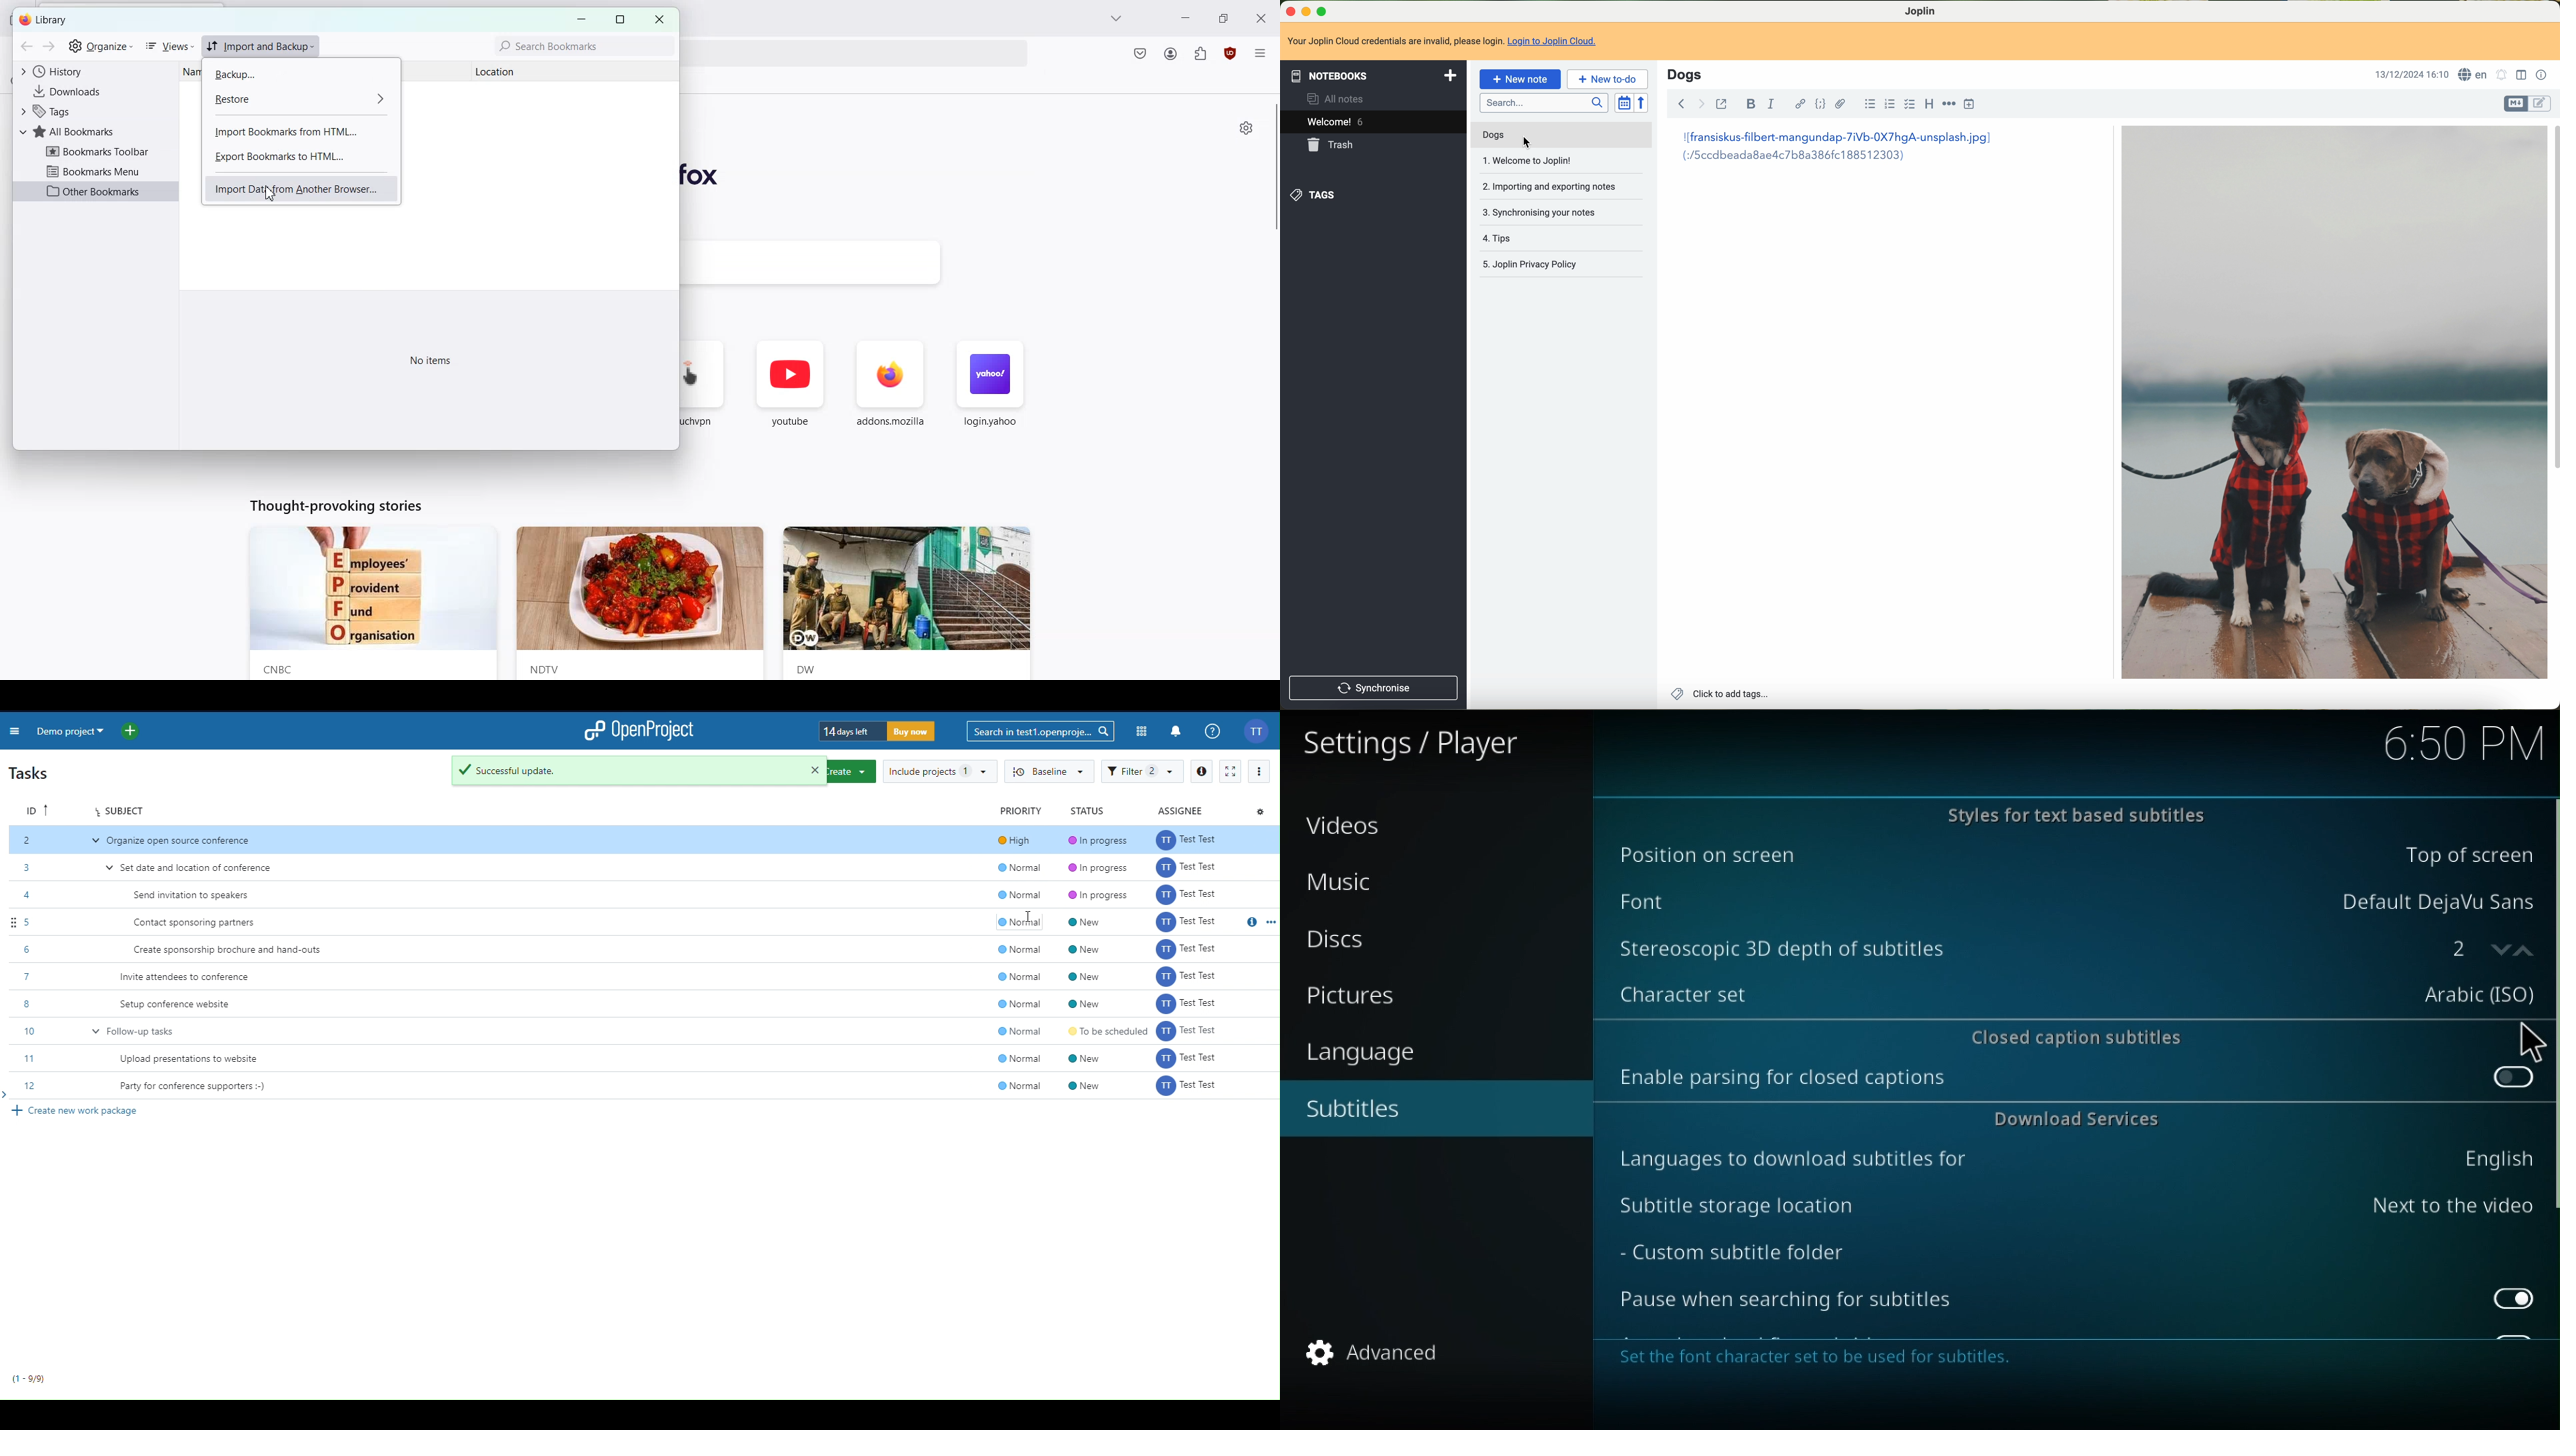 Image resolution: width=2576 pixels, height=1456 pixels. What do you see at coordinates (1867, 106) in the screenshot?
I see `bulleted list` at bounding box center [1867, 106].